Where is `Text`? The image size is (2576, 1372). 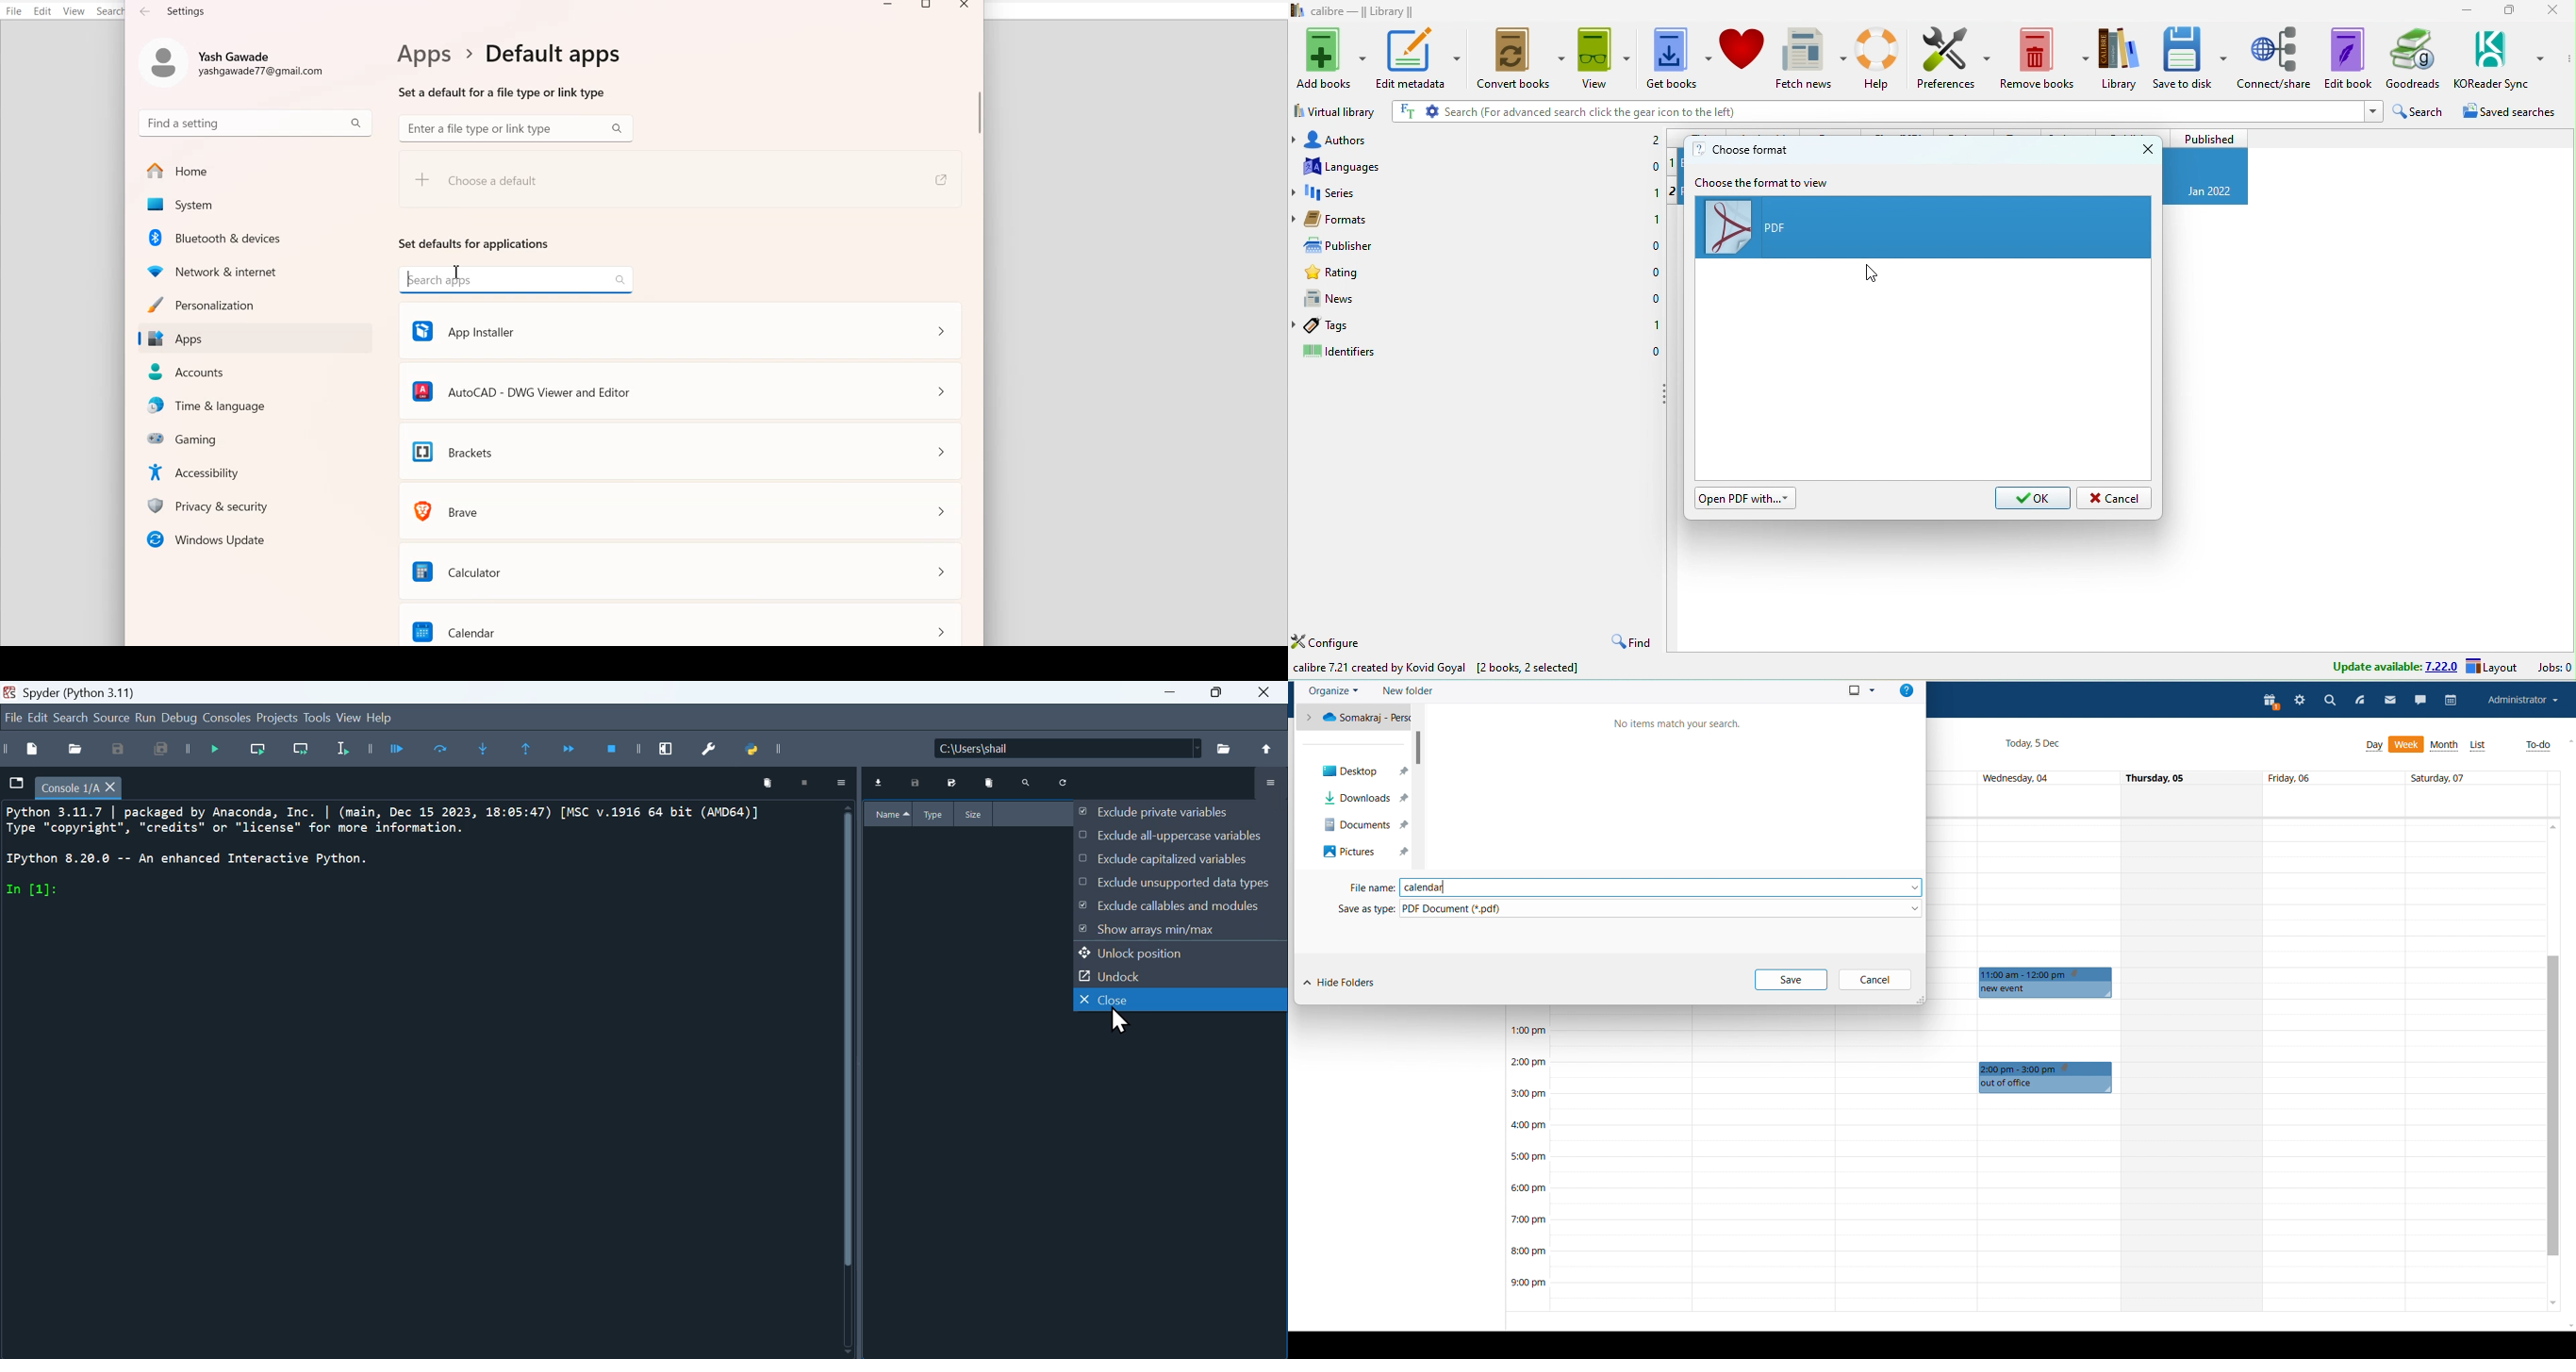
Text is located at coordinates (174, 11).